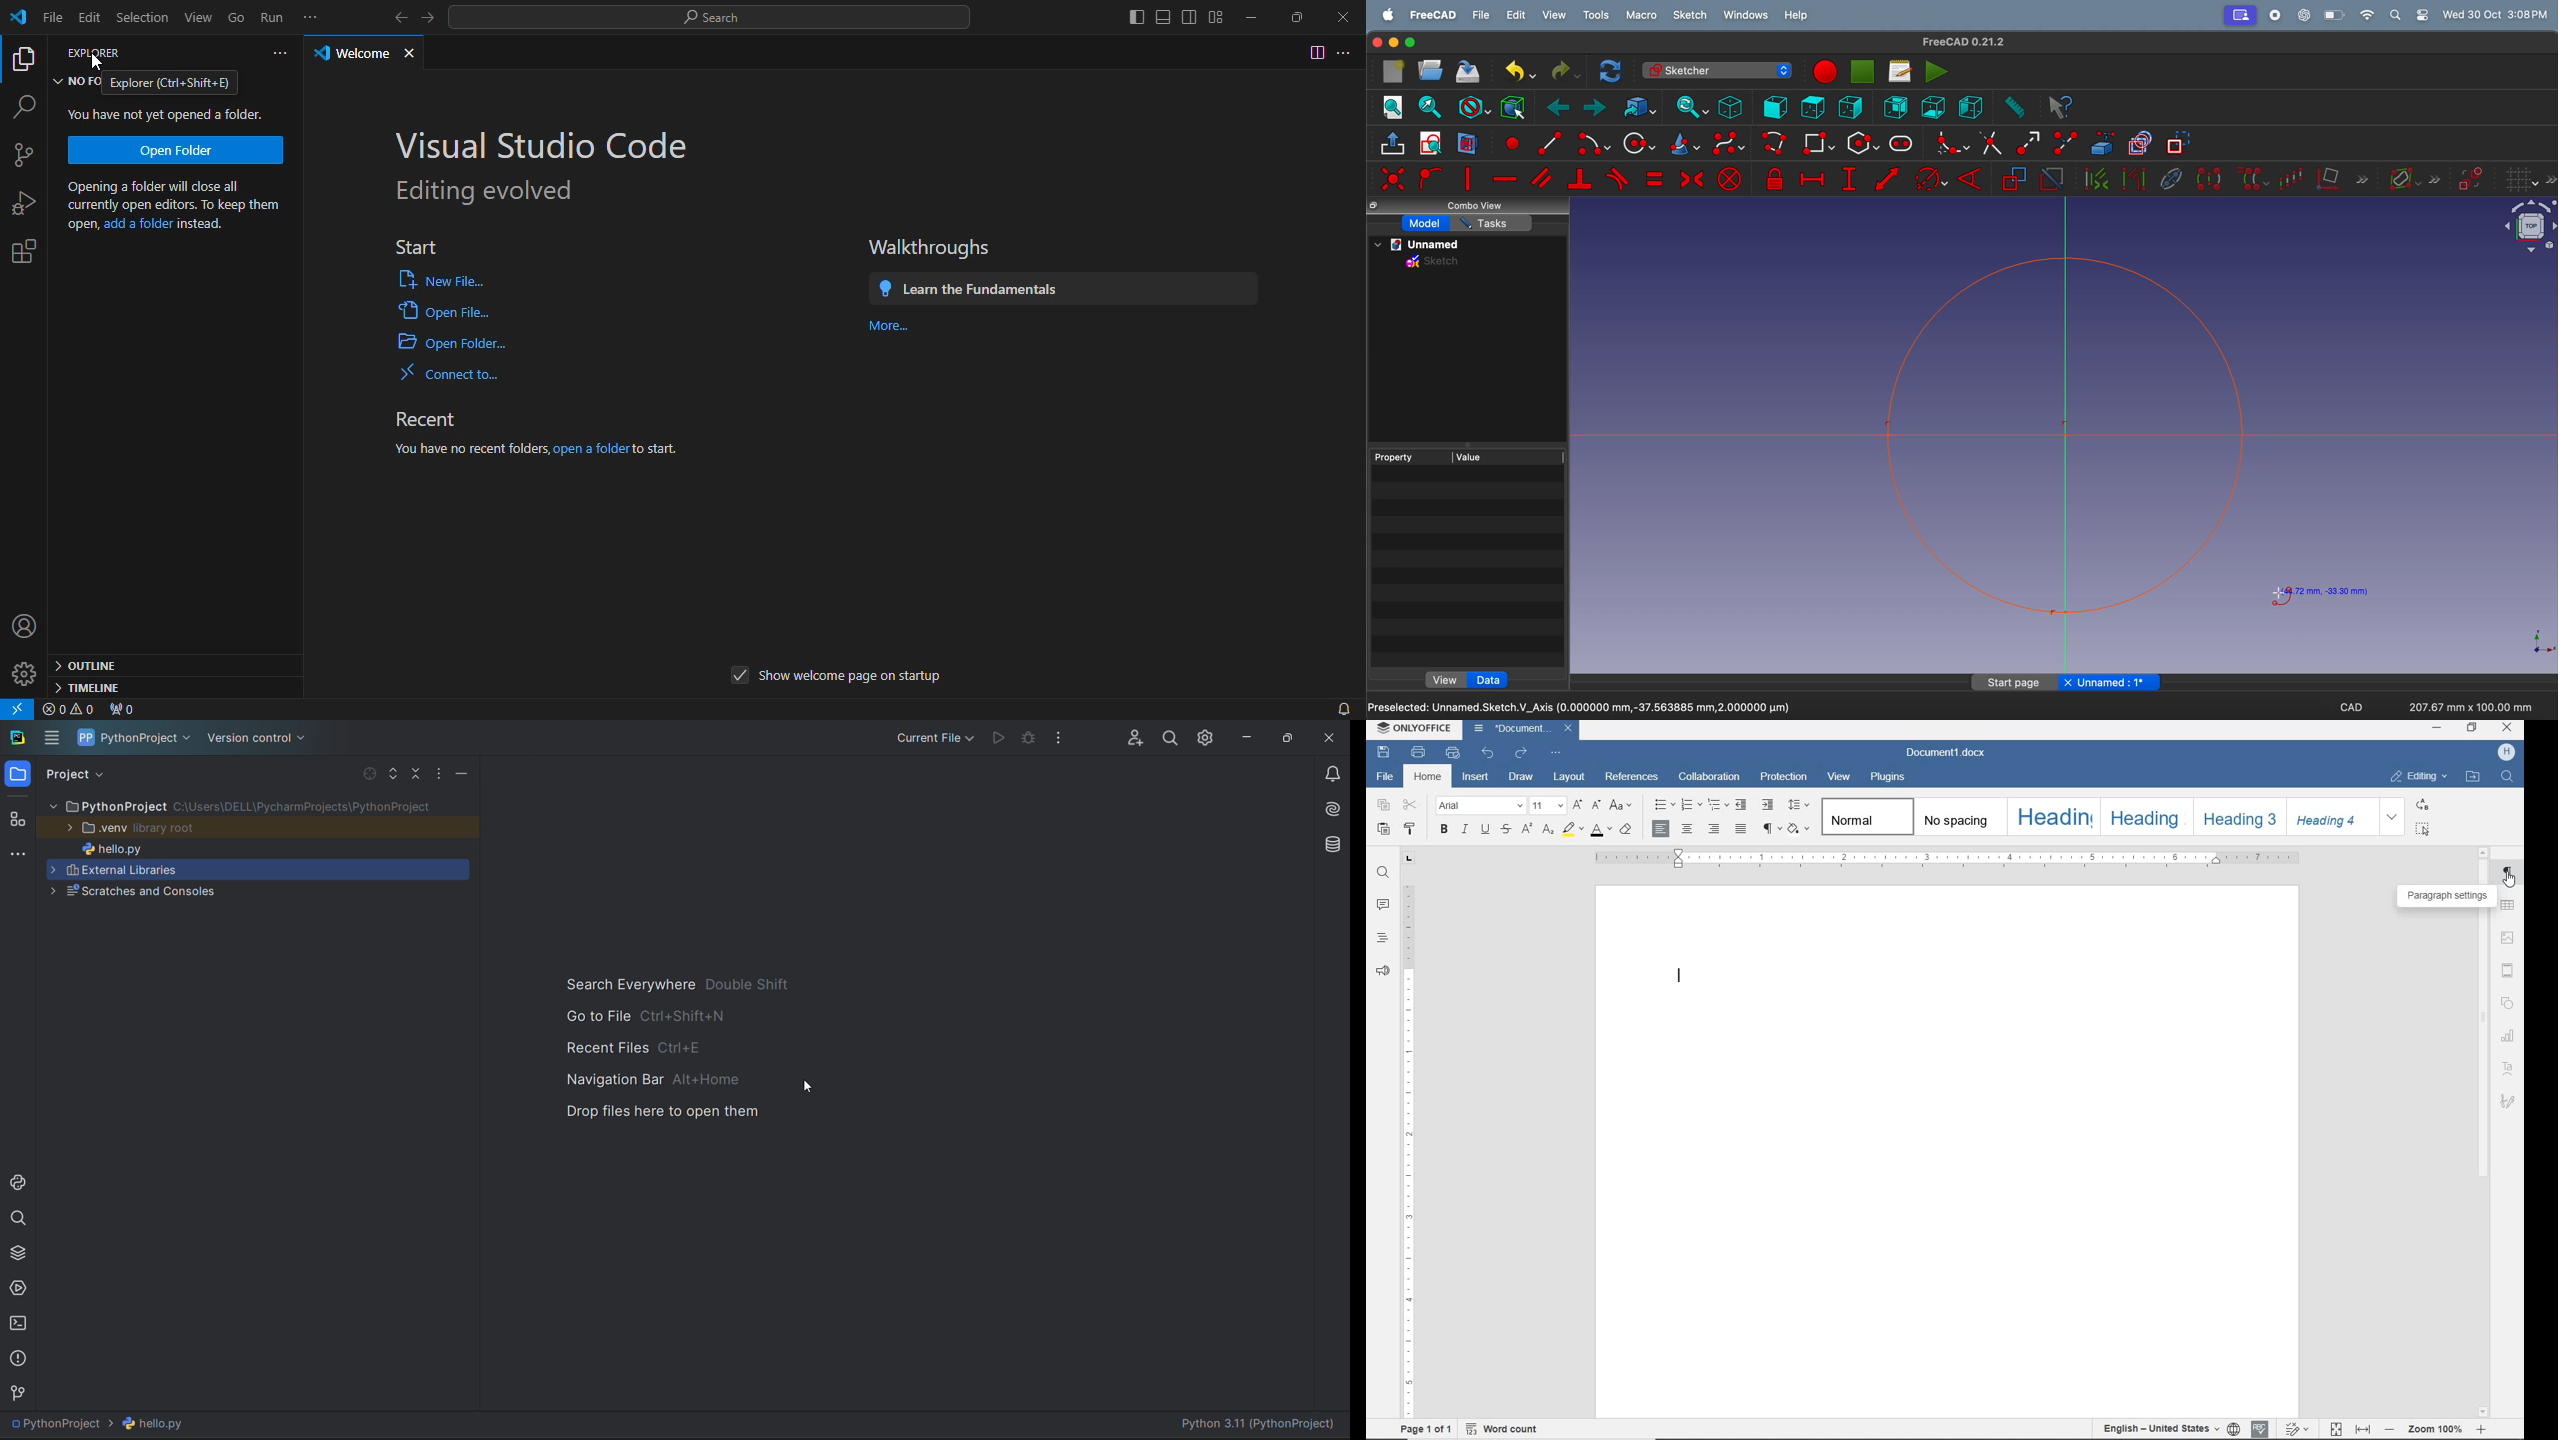 Image resolution: width=2576 pixels, height=1456 pixels. What do you see at coordinates (1444, 679) in the screenshot?
I see `view` at bounding box center [1444, 679].